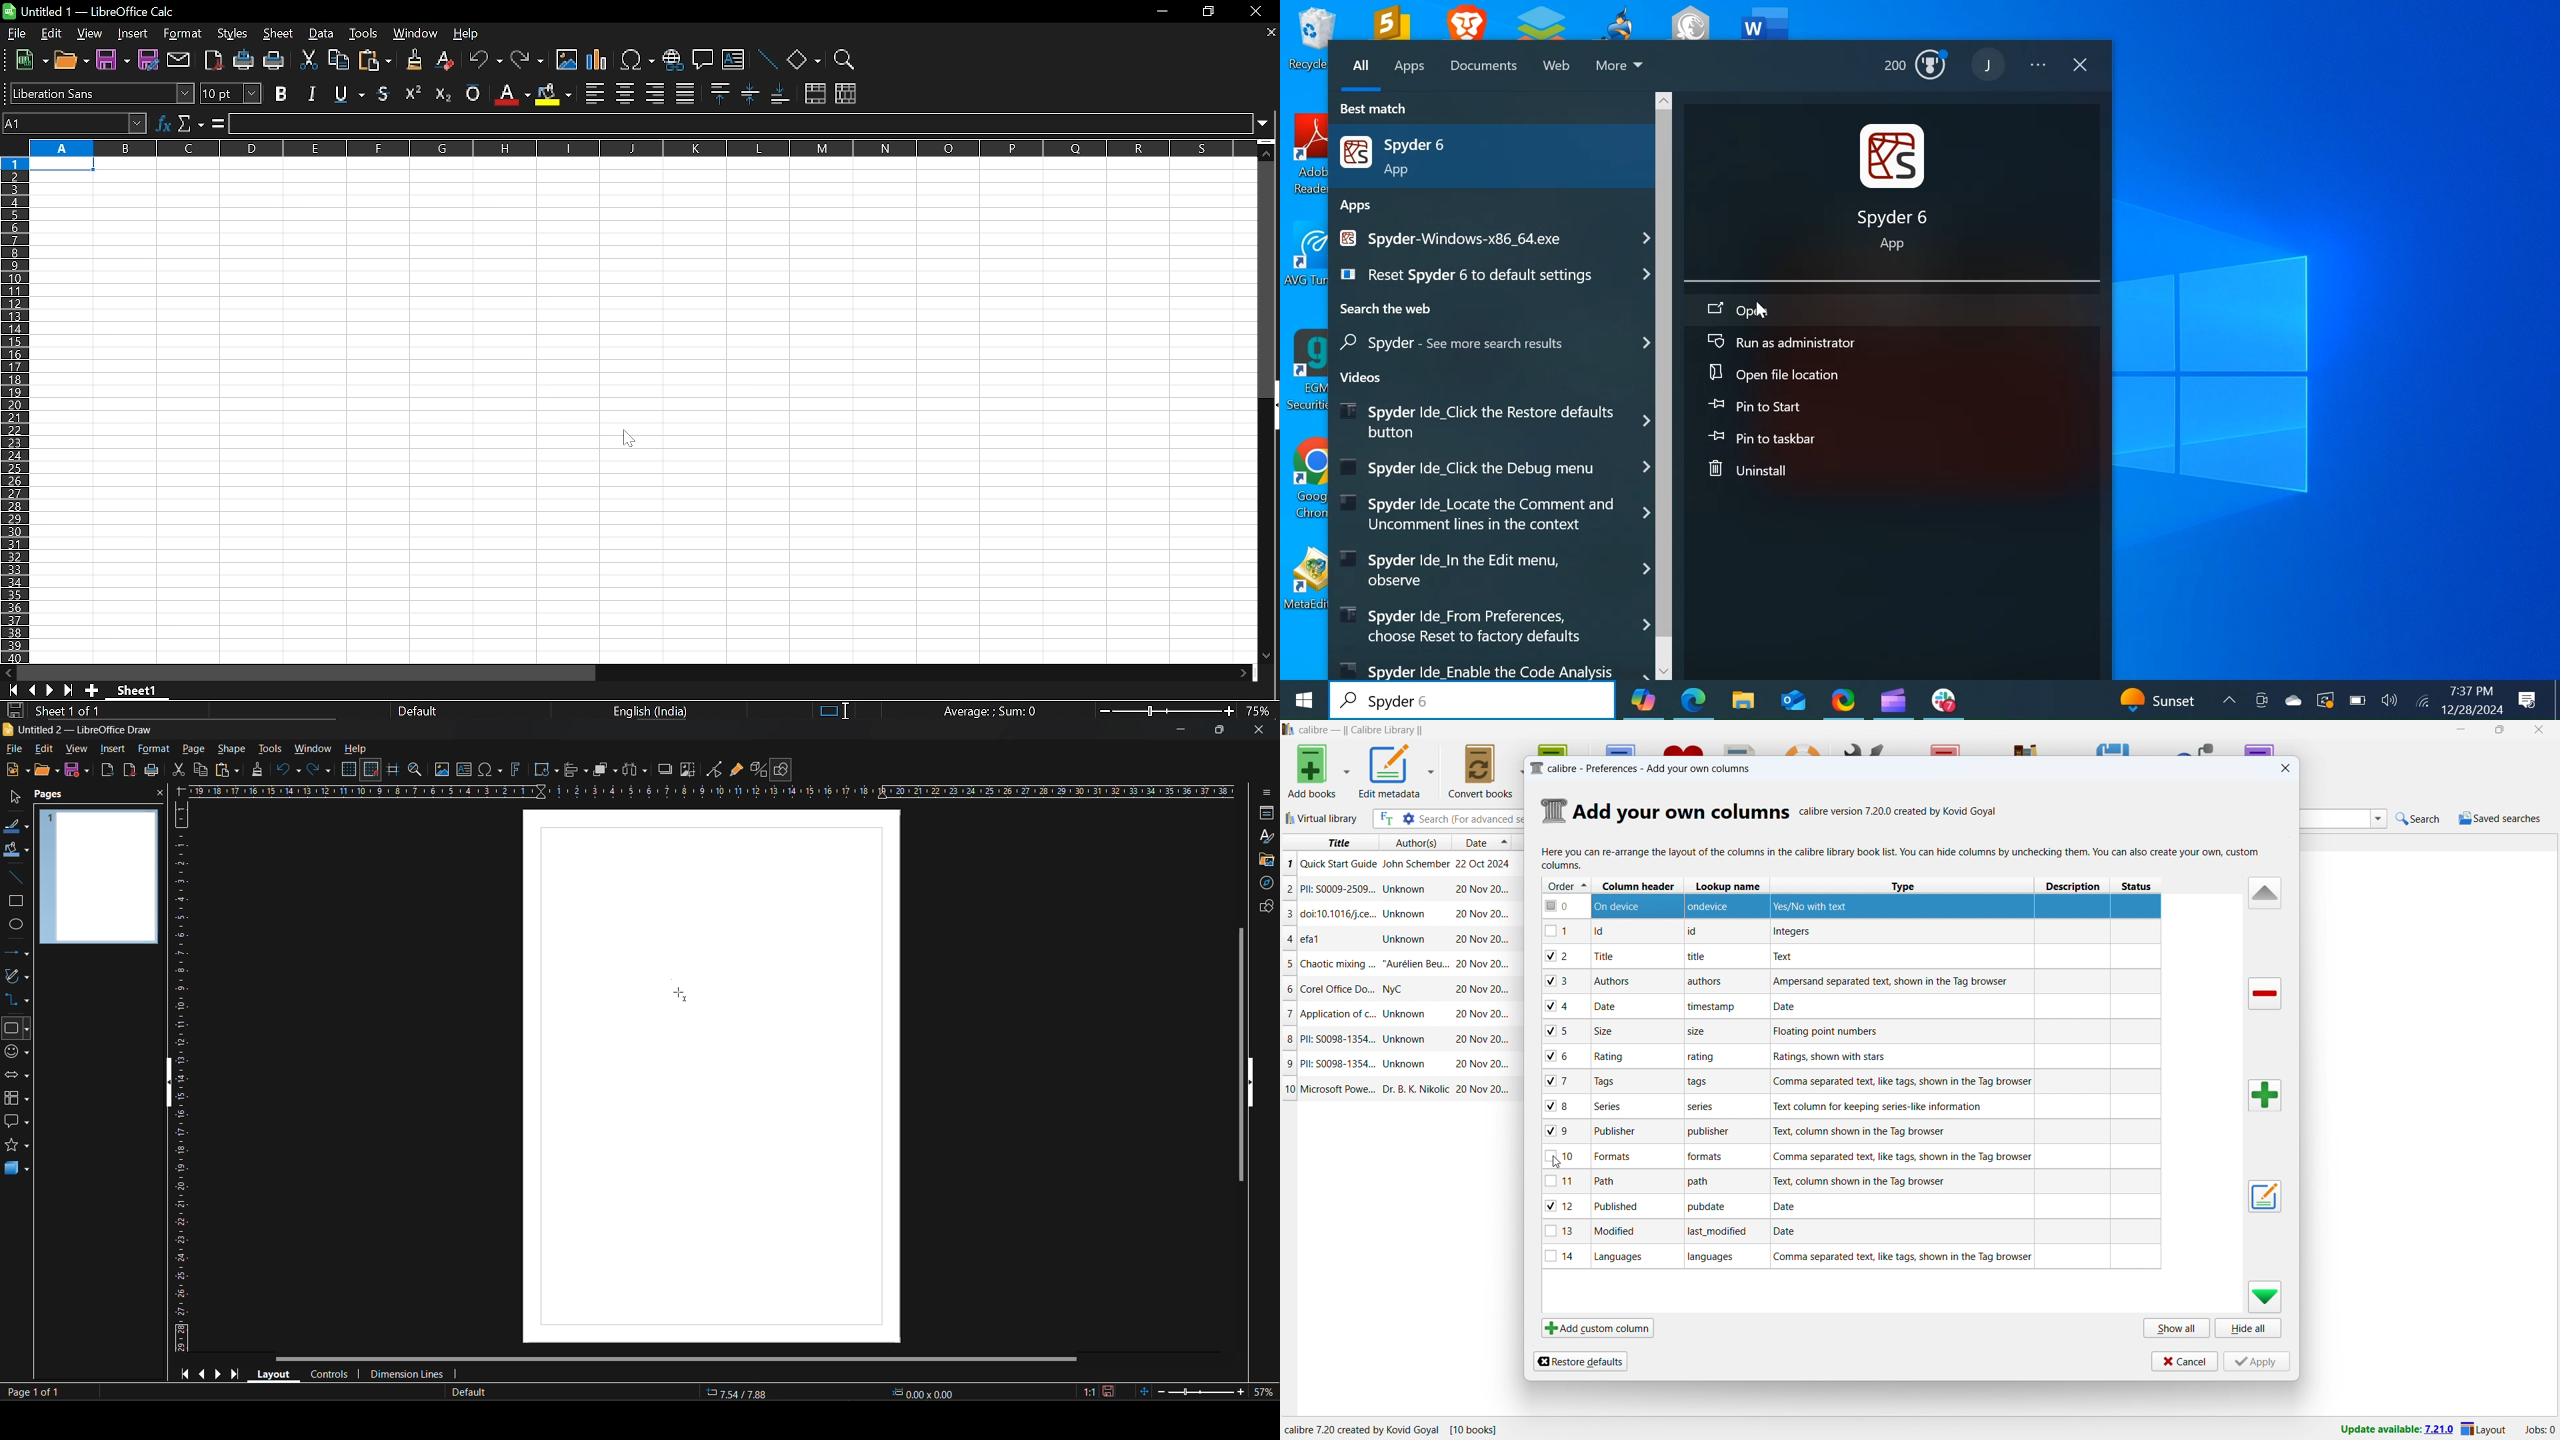  I want to click on curves and polygons, so click(17, 975).